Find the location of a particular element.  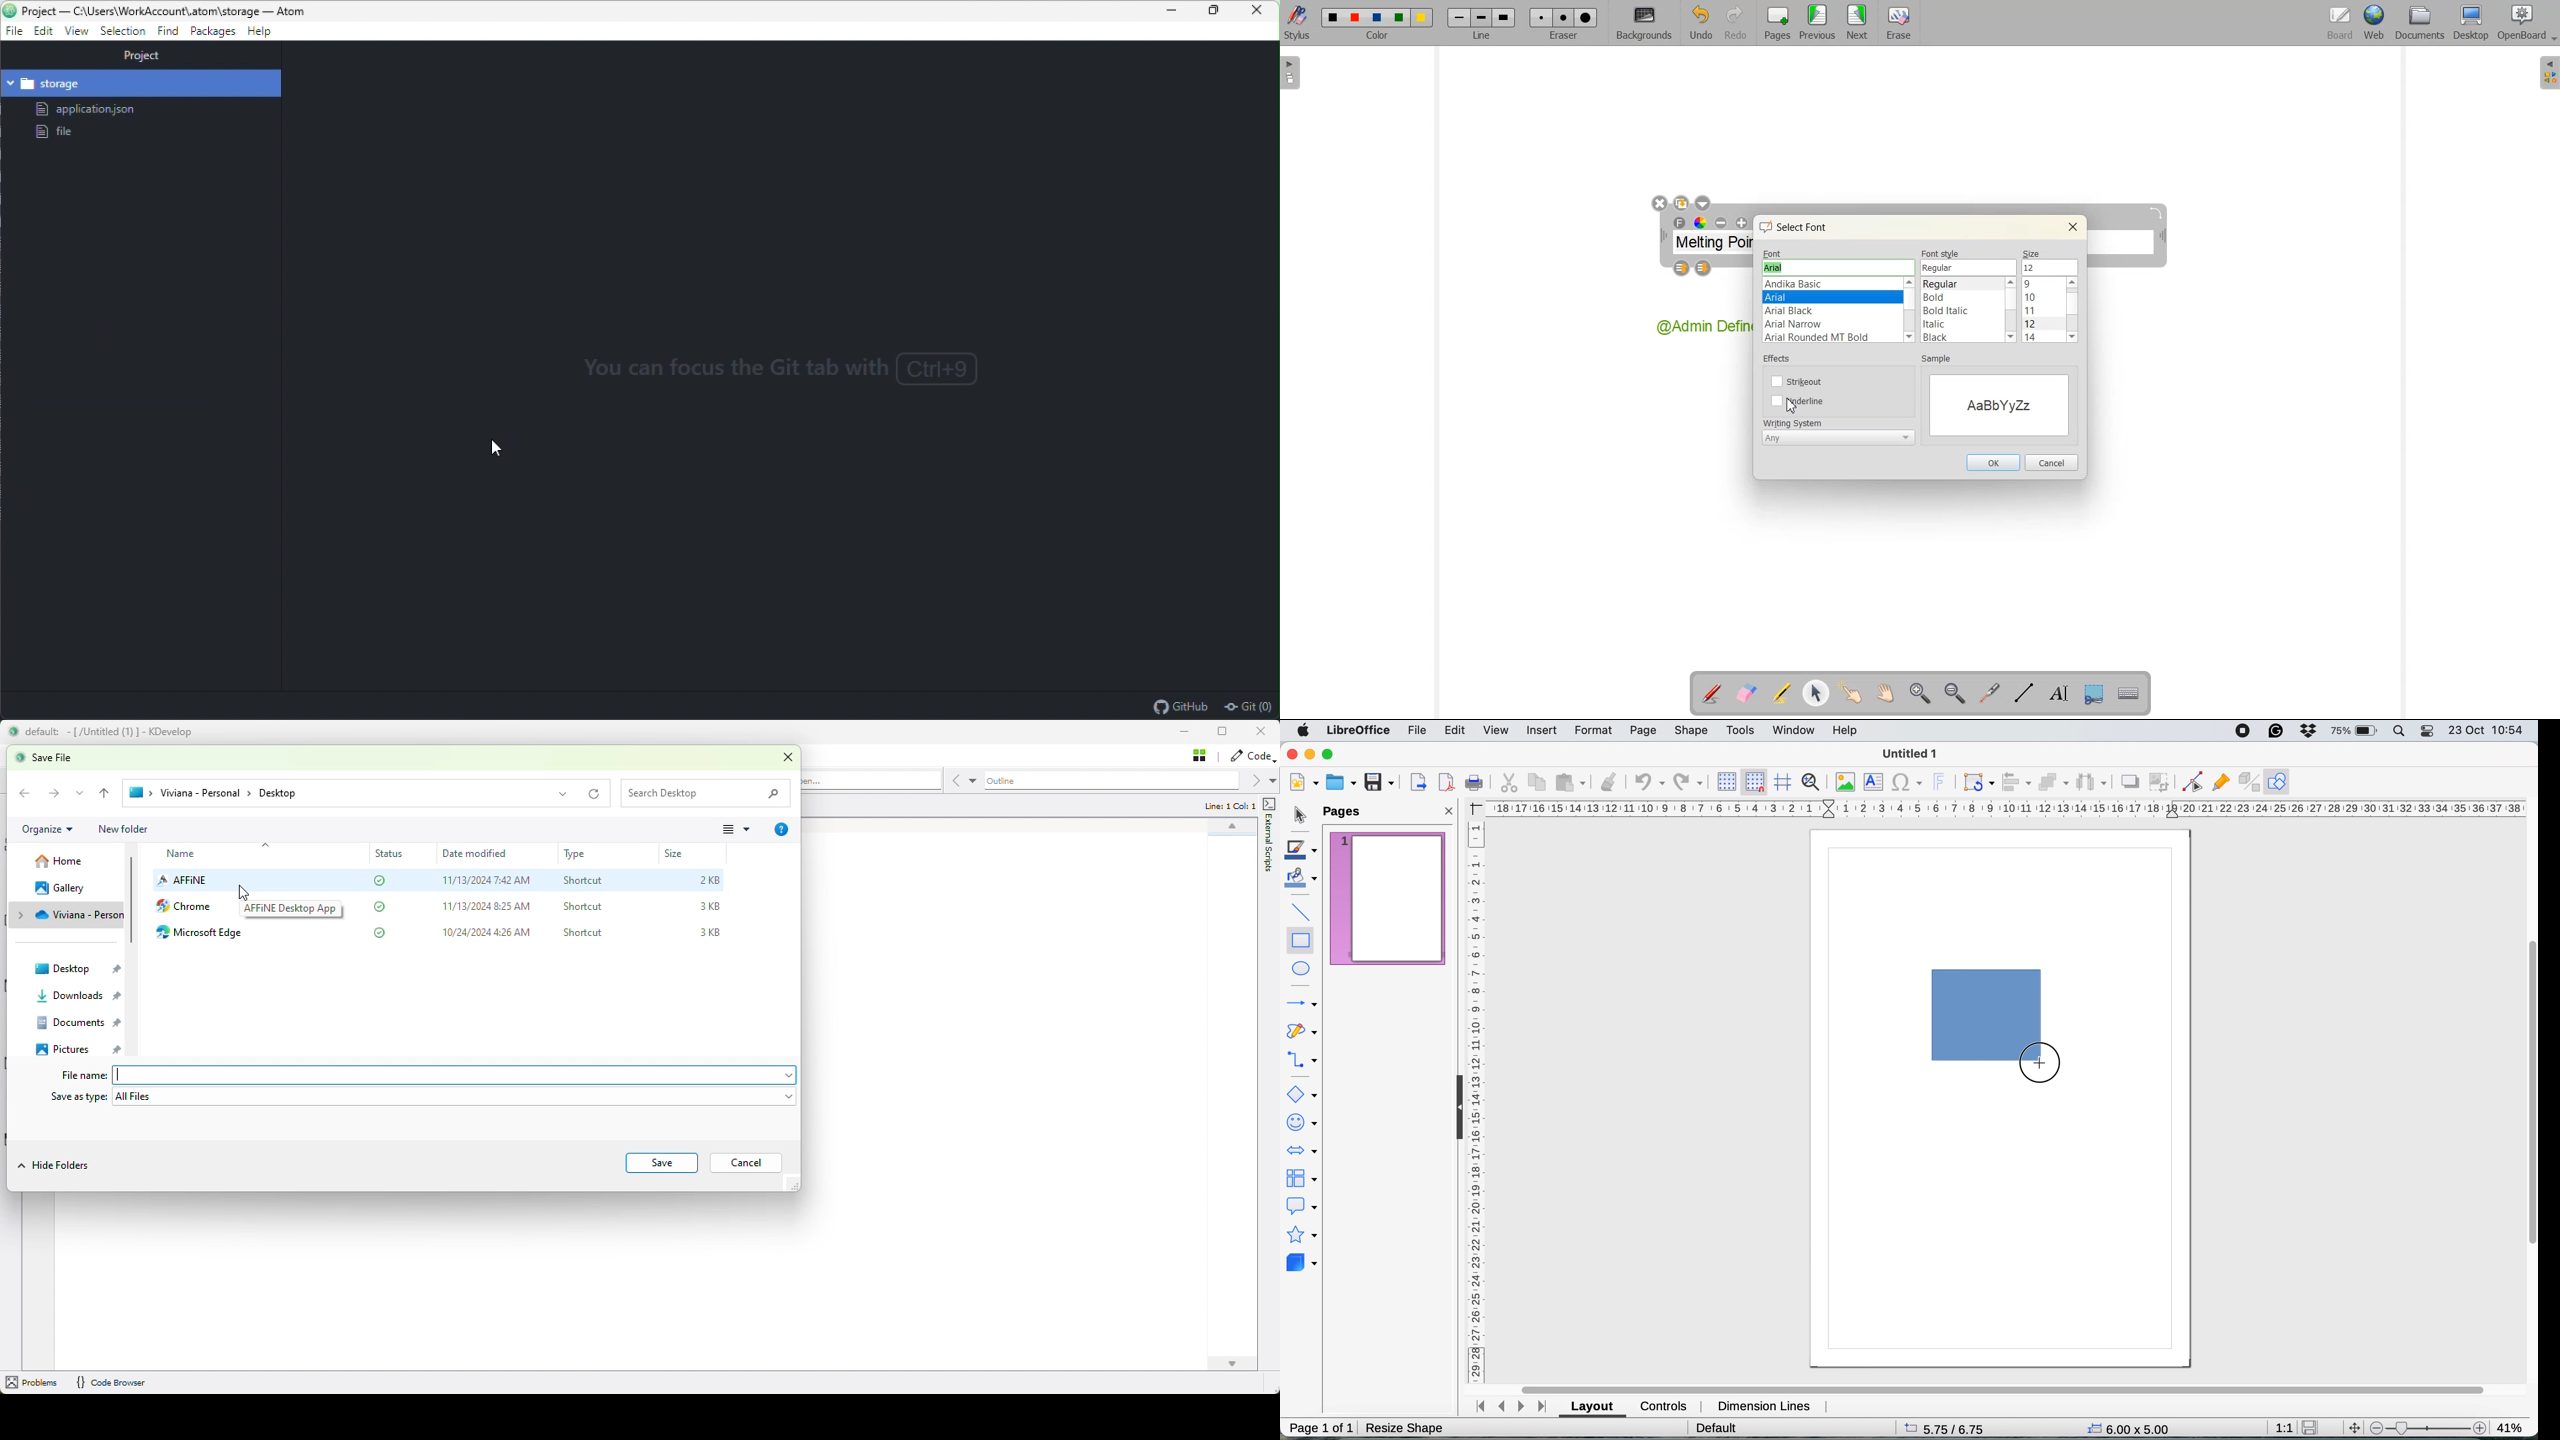

shadow is located at coordinates (2131, 781).